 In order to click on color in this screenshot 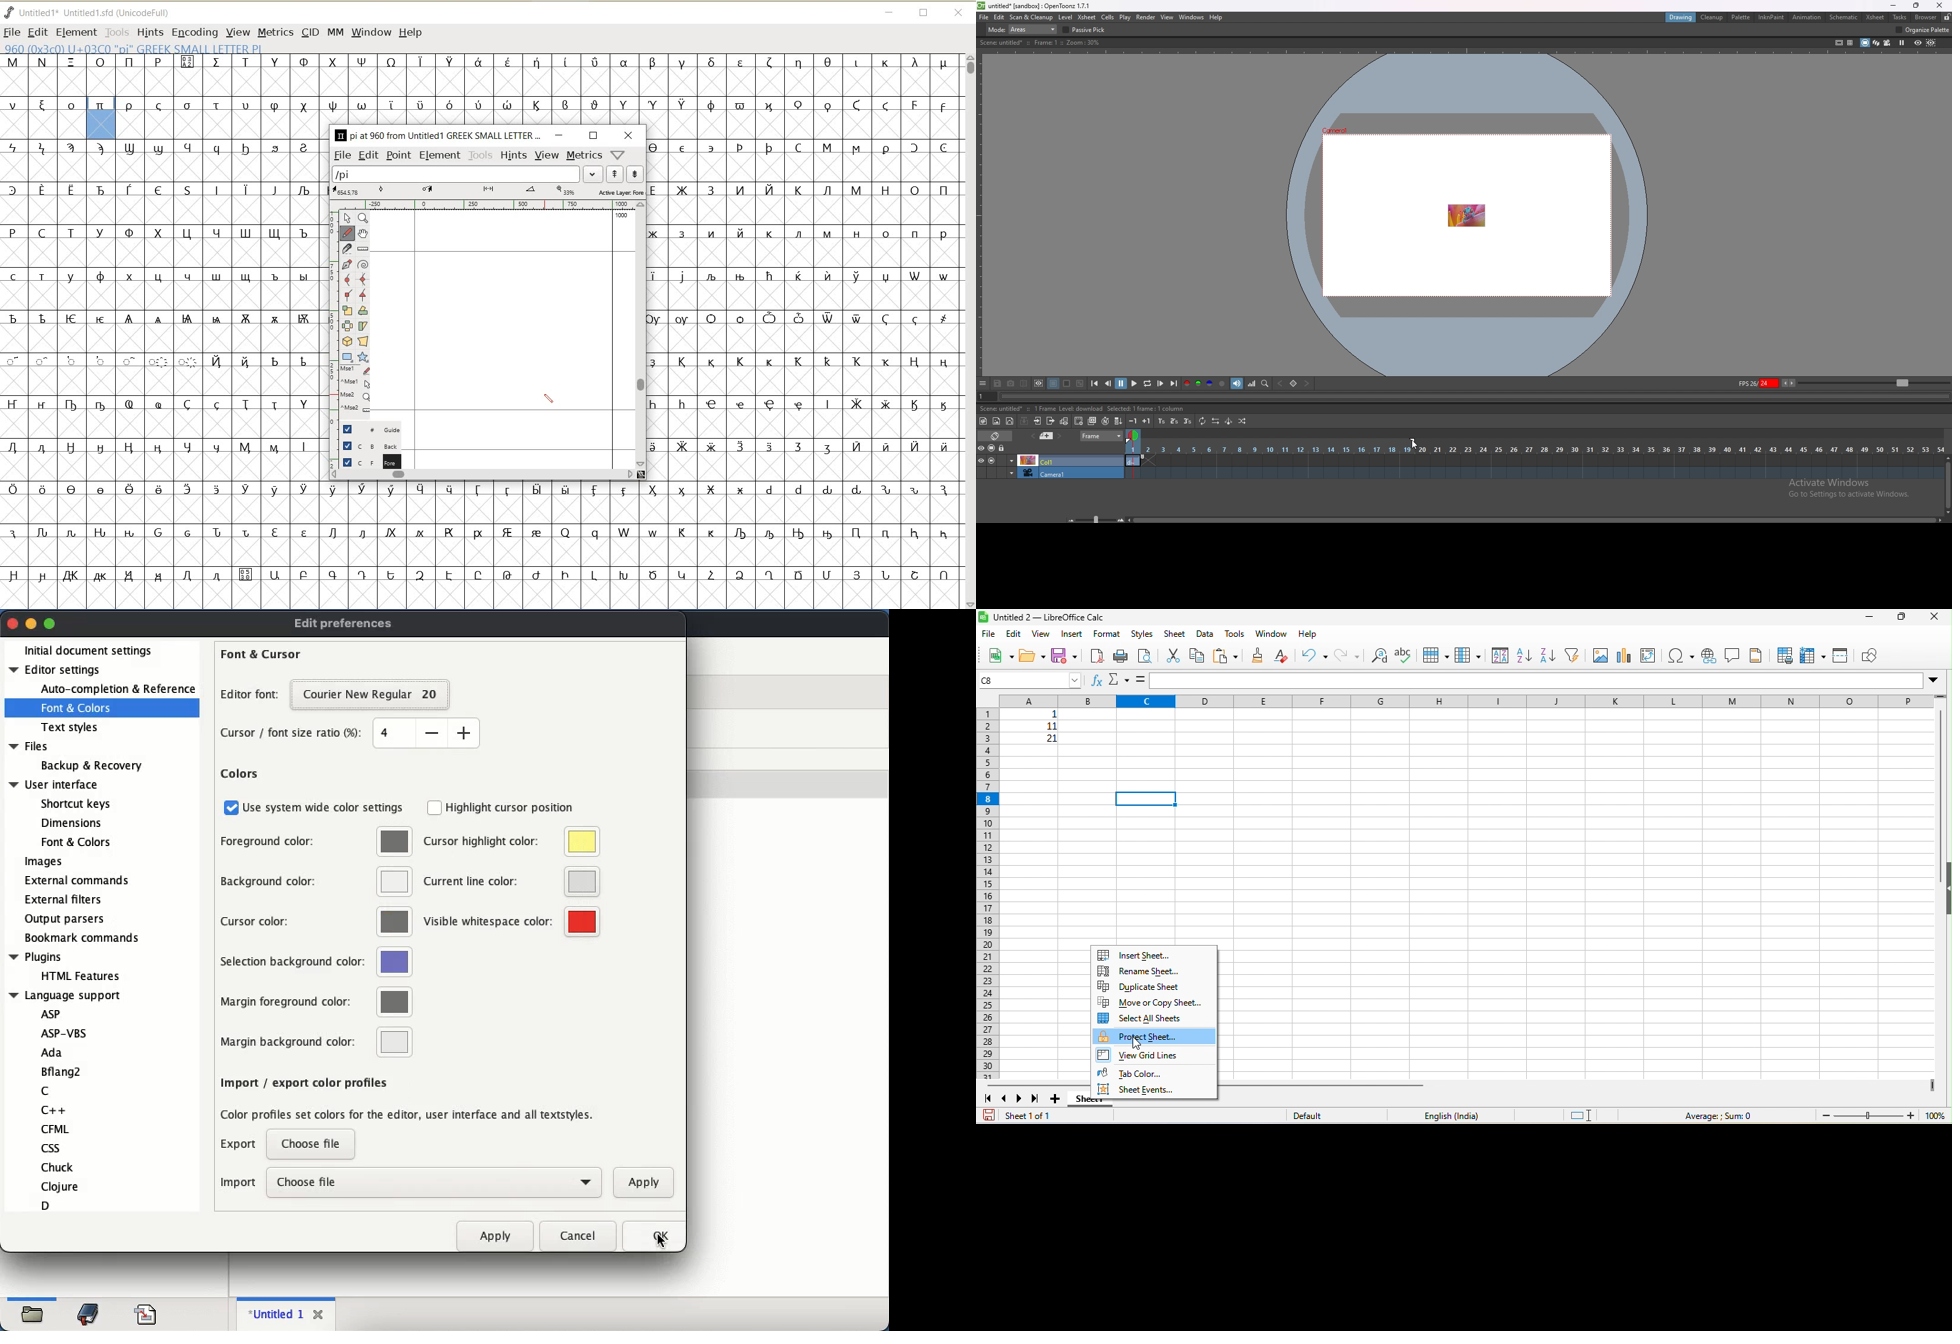, I will do `click(395, 921)`.